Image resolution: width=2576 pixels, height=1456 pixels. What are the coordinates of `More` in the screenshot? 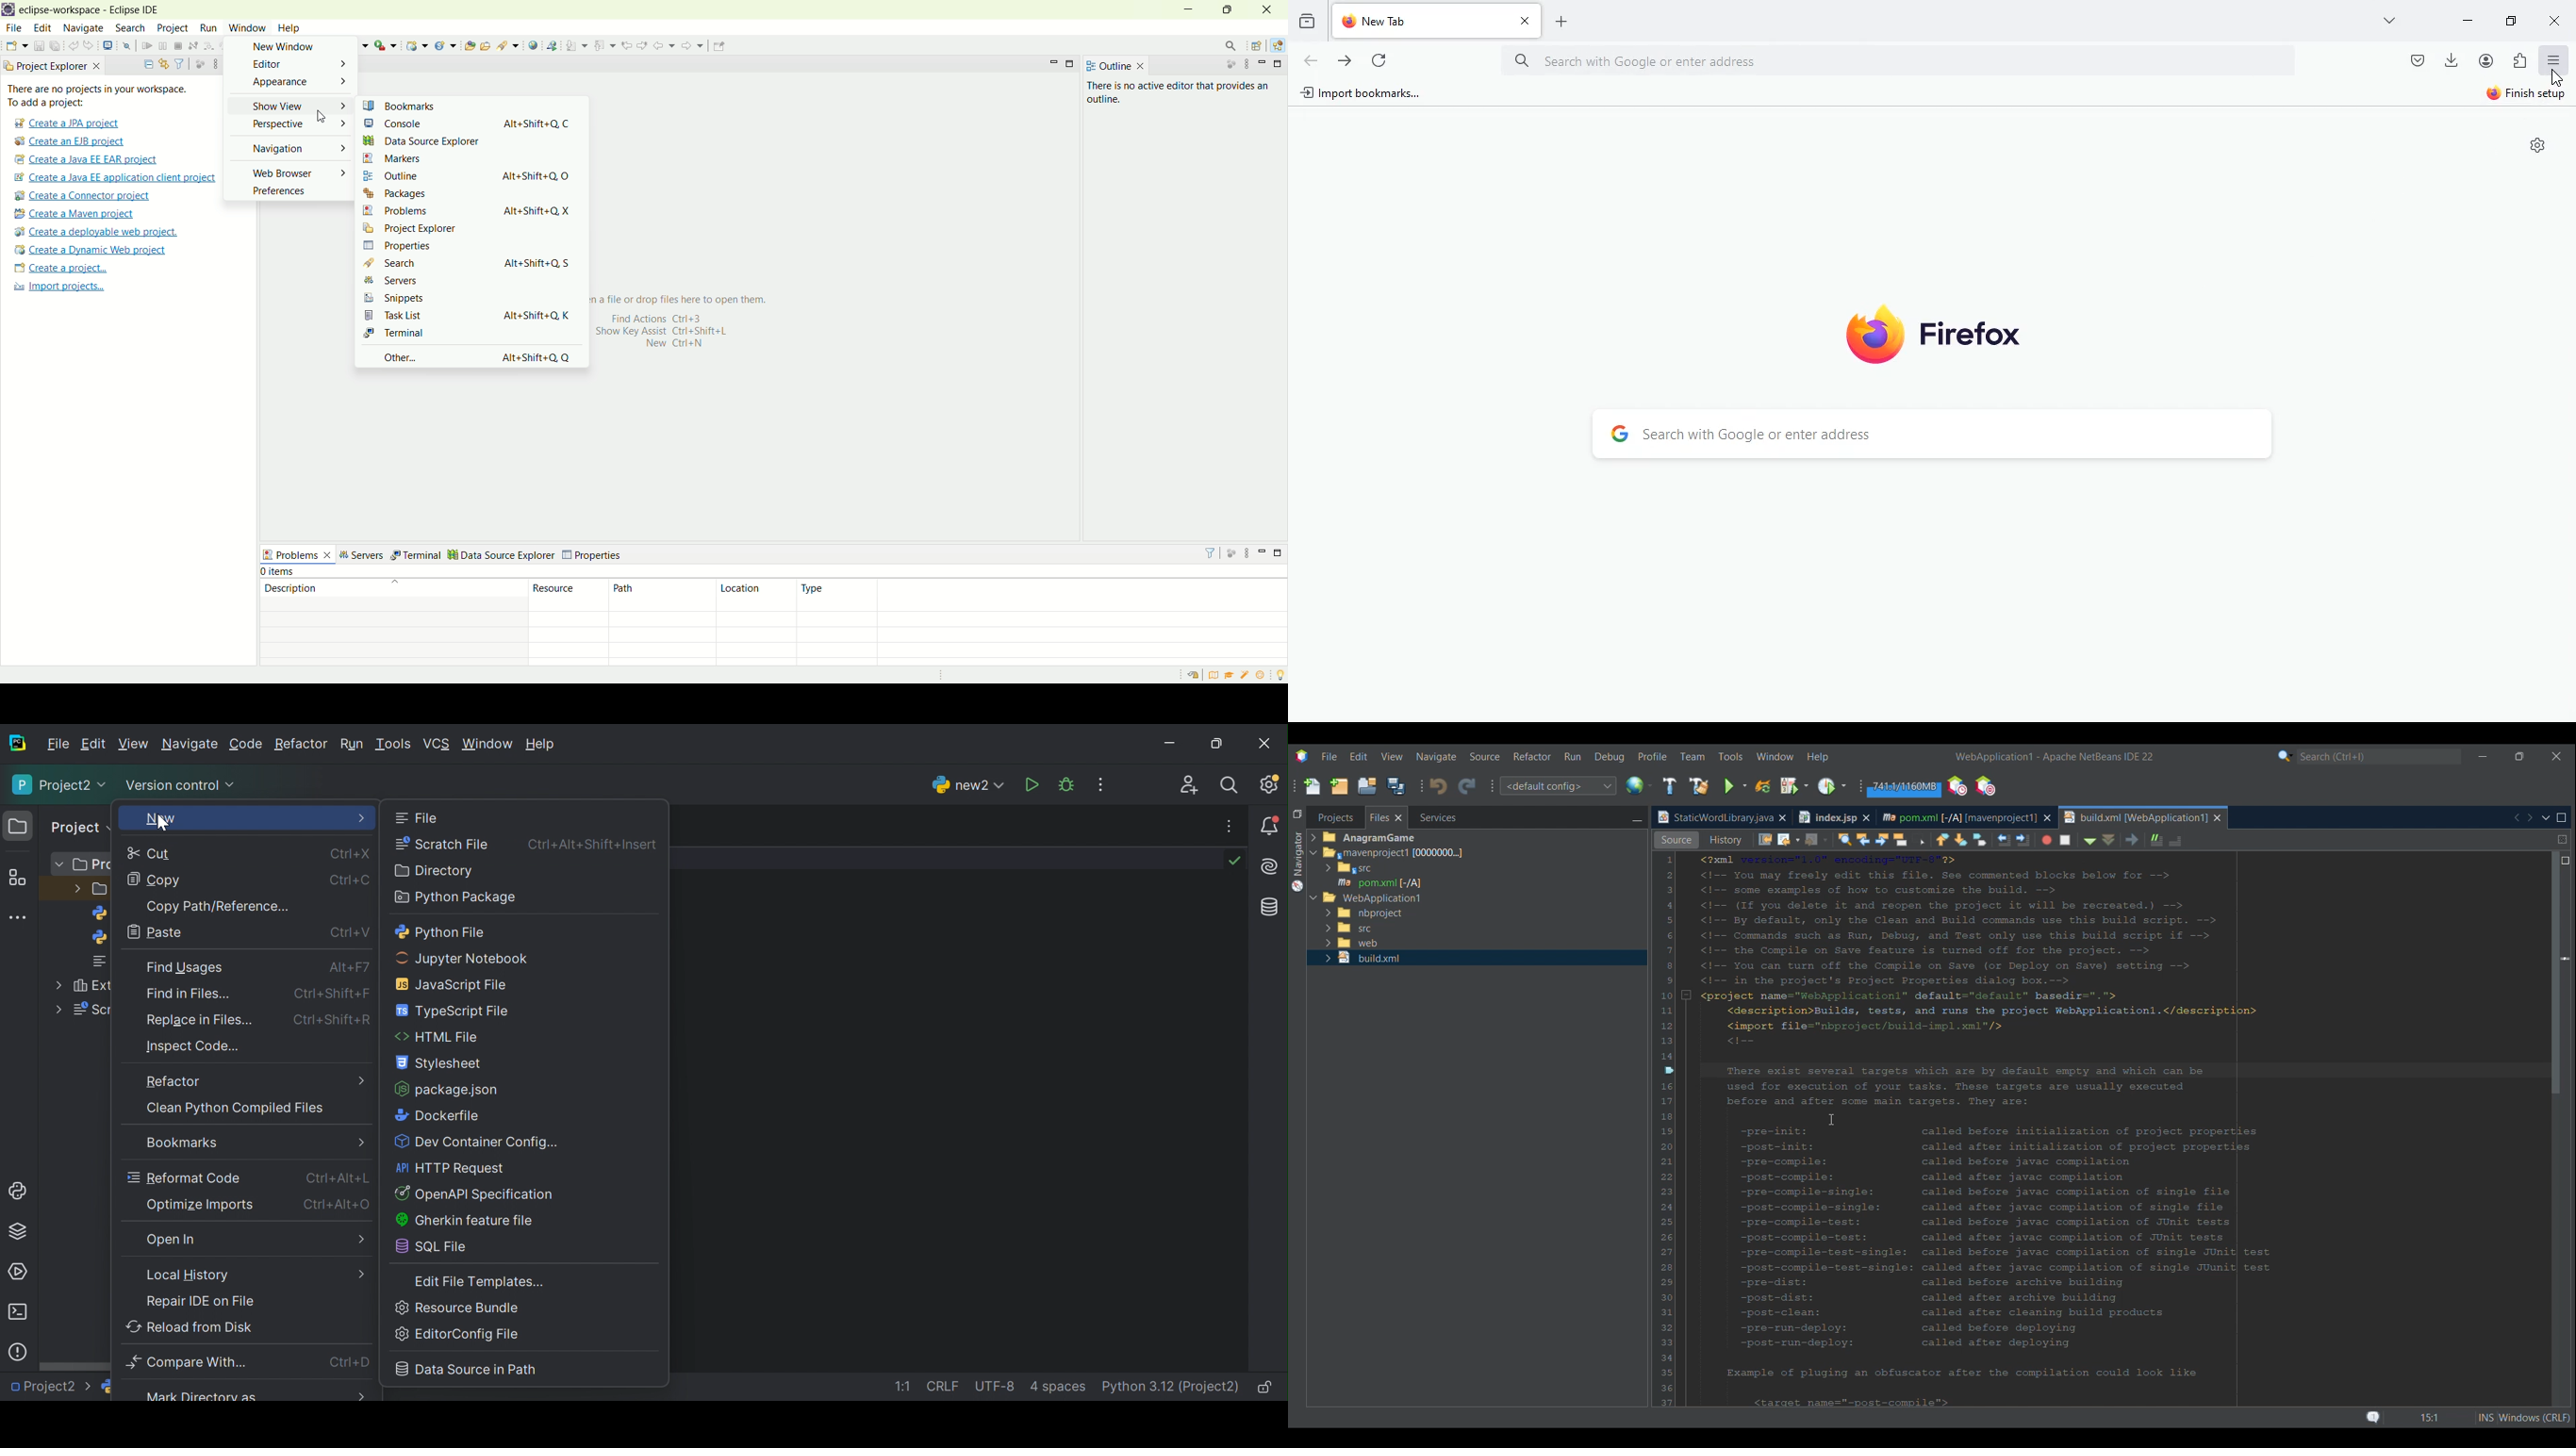 It's located at (362, 819).